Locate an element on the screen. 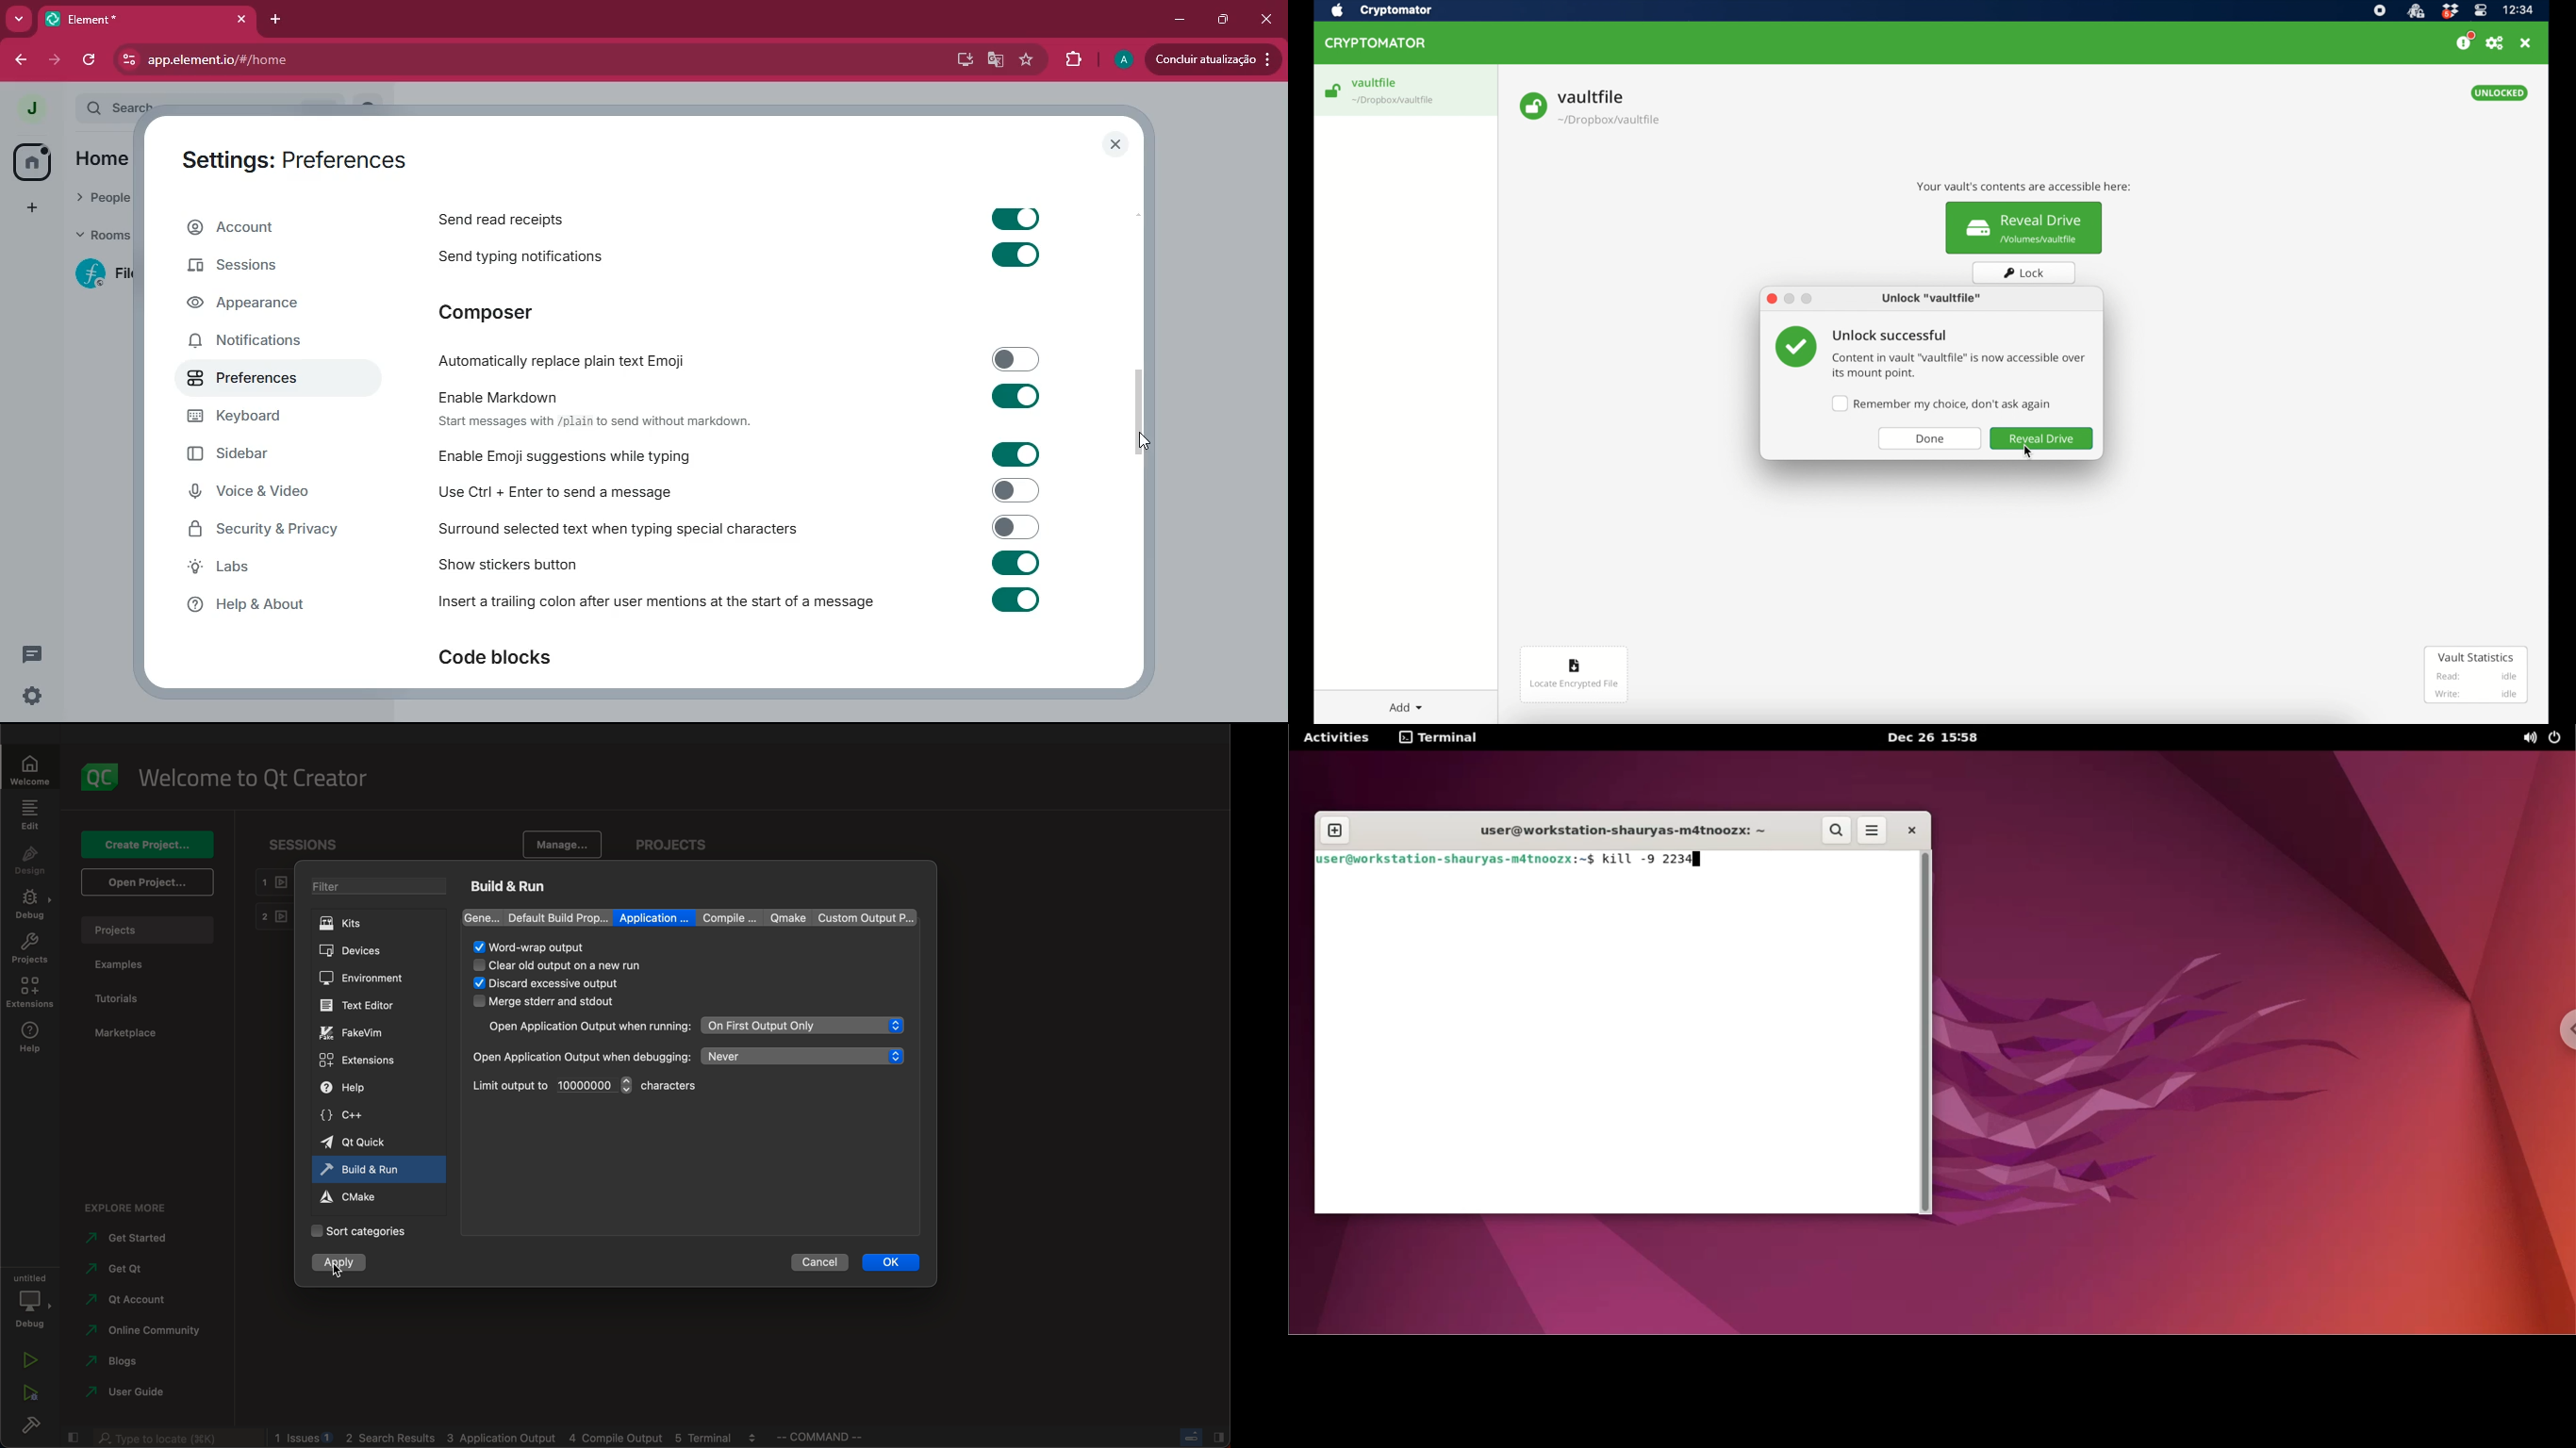  open when debugging is located at coordinates (581, 1056).